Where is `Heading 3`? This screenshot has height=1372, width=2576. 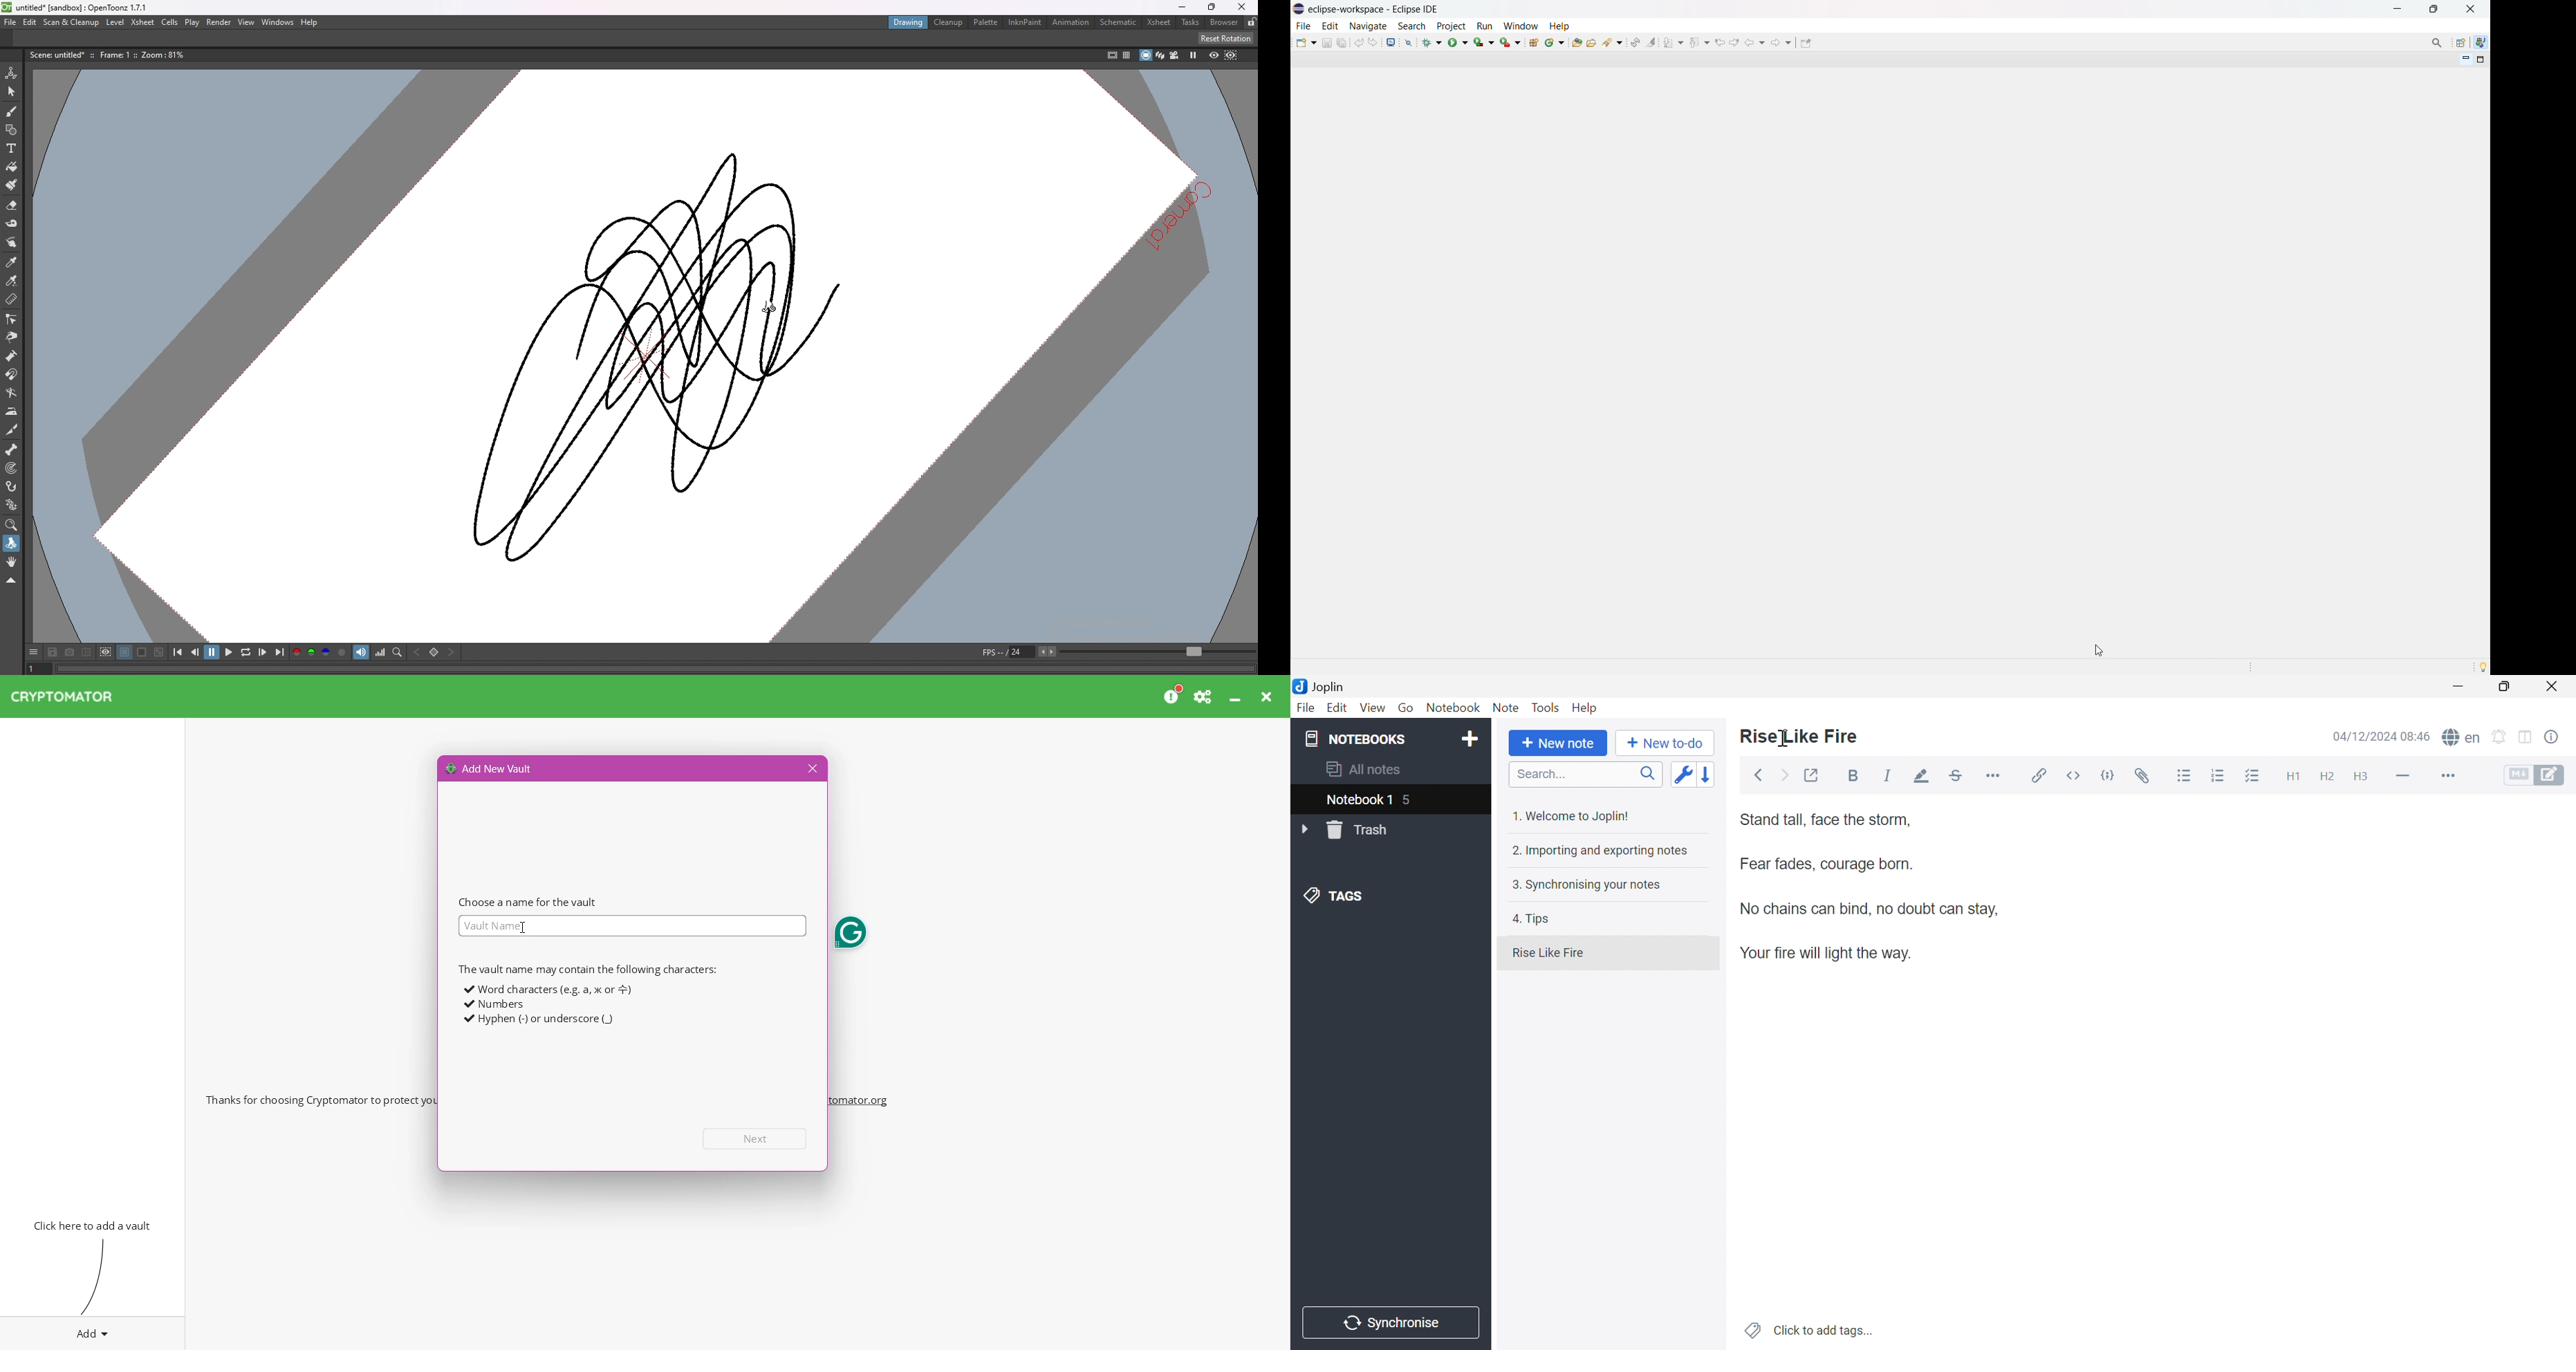
Heading 3 is located at coordinates (2361, 775).